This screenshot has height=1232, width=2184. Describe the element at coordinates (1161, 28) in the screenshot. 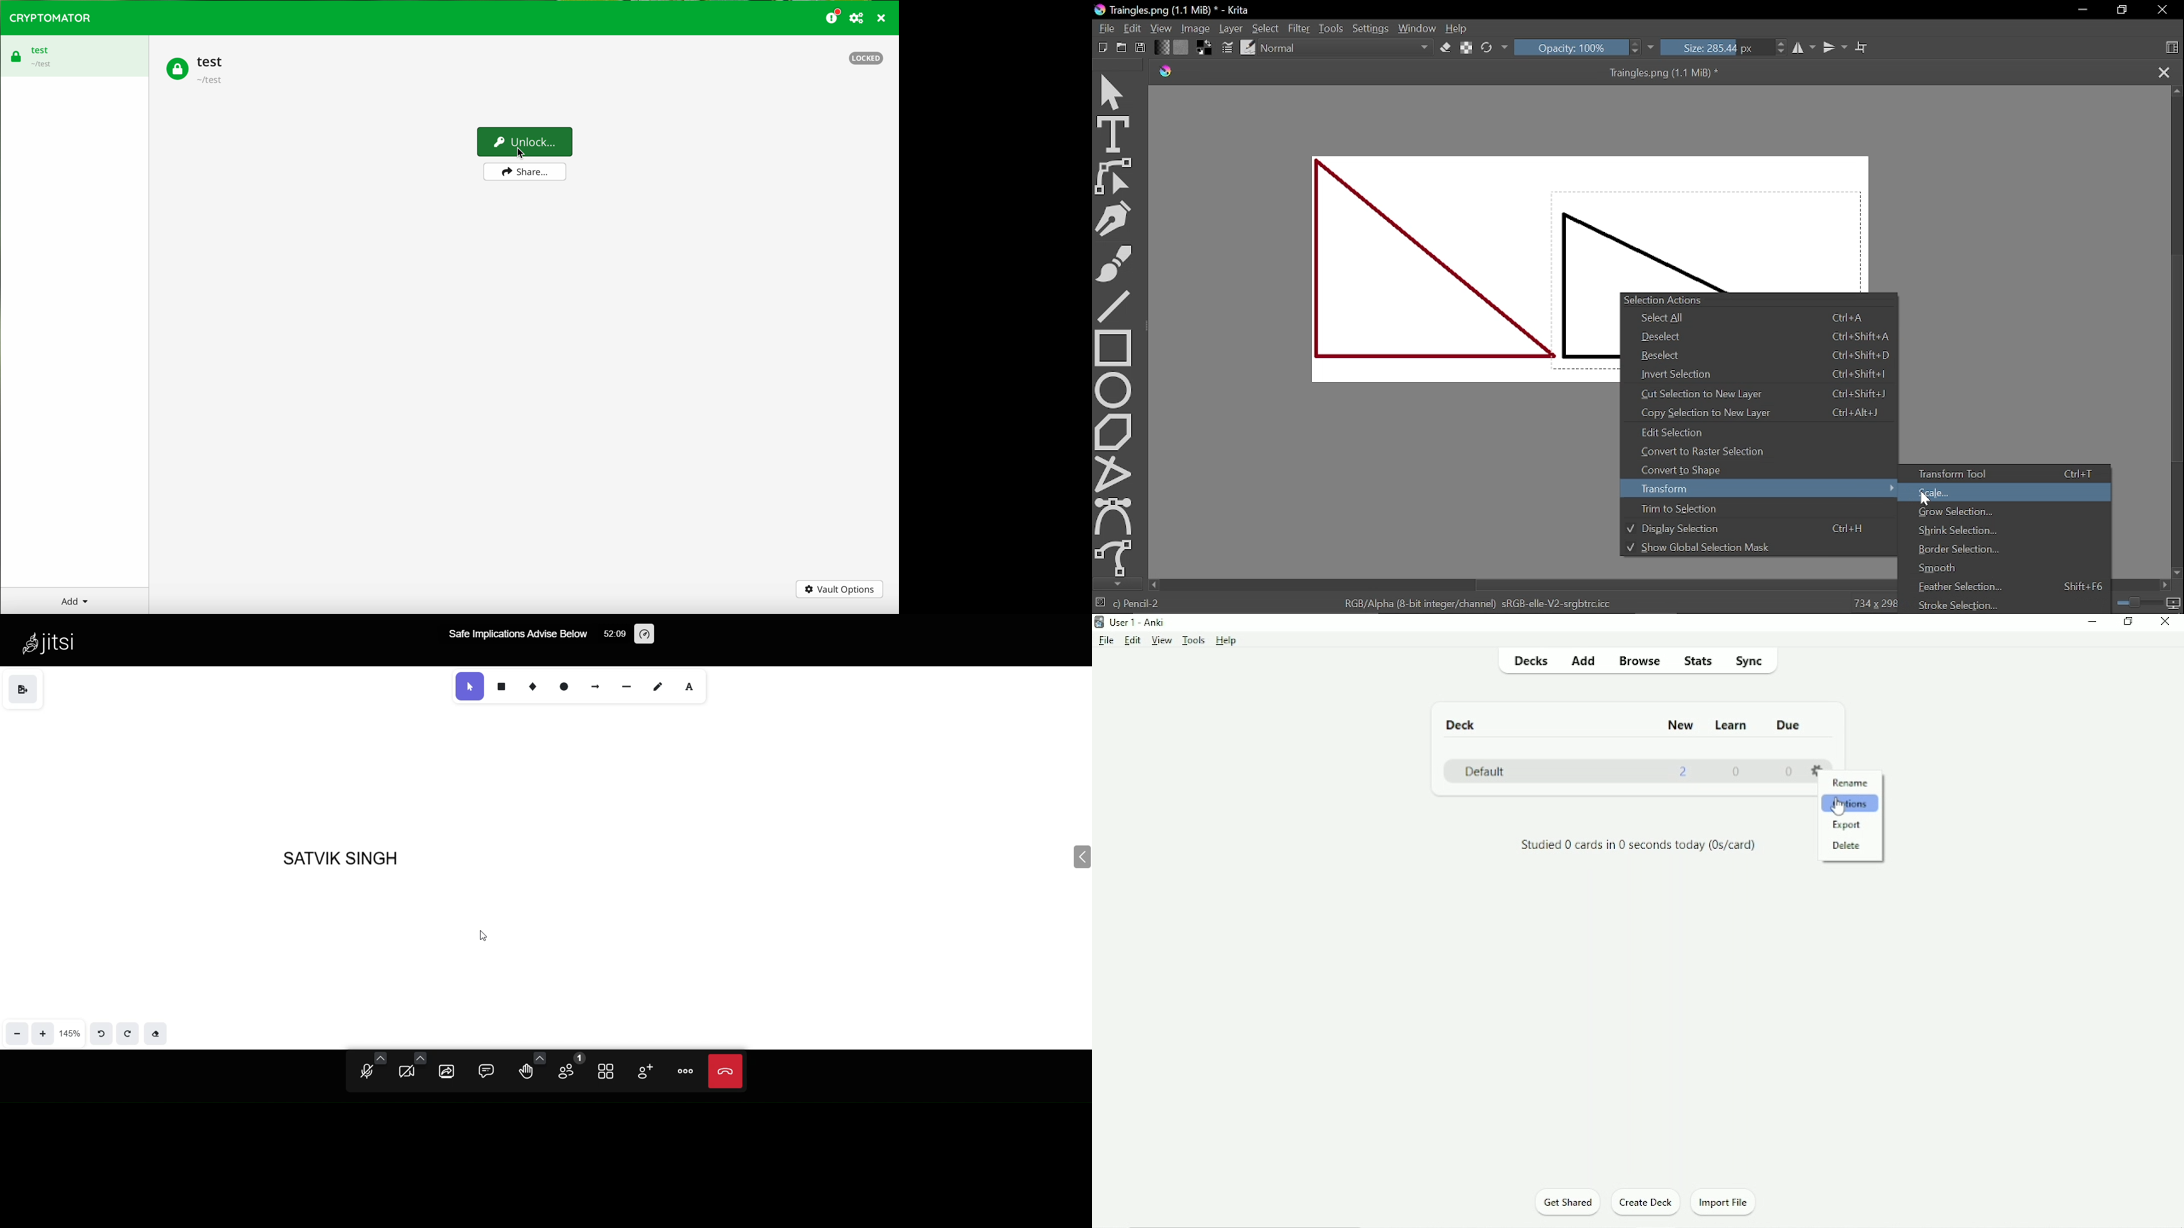

I see `View` at that location.